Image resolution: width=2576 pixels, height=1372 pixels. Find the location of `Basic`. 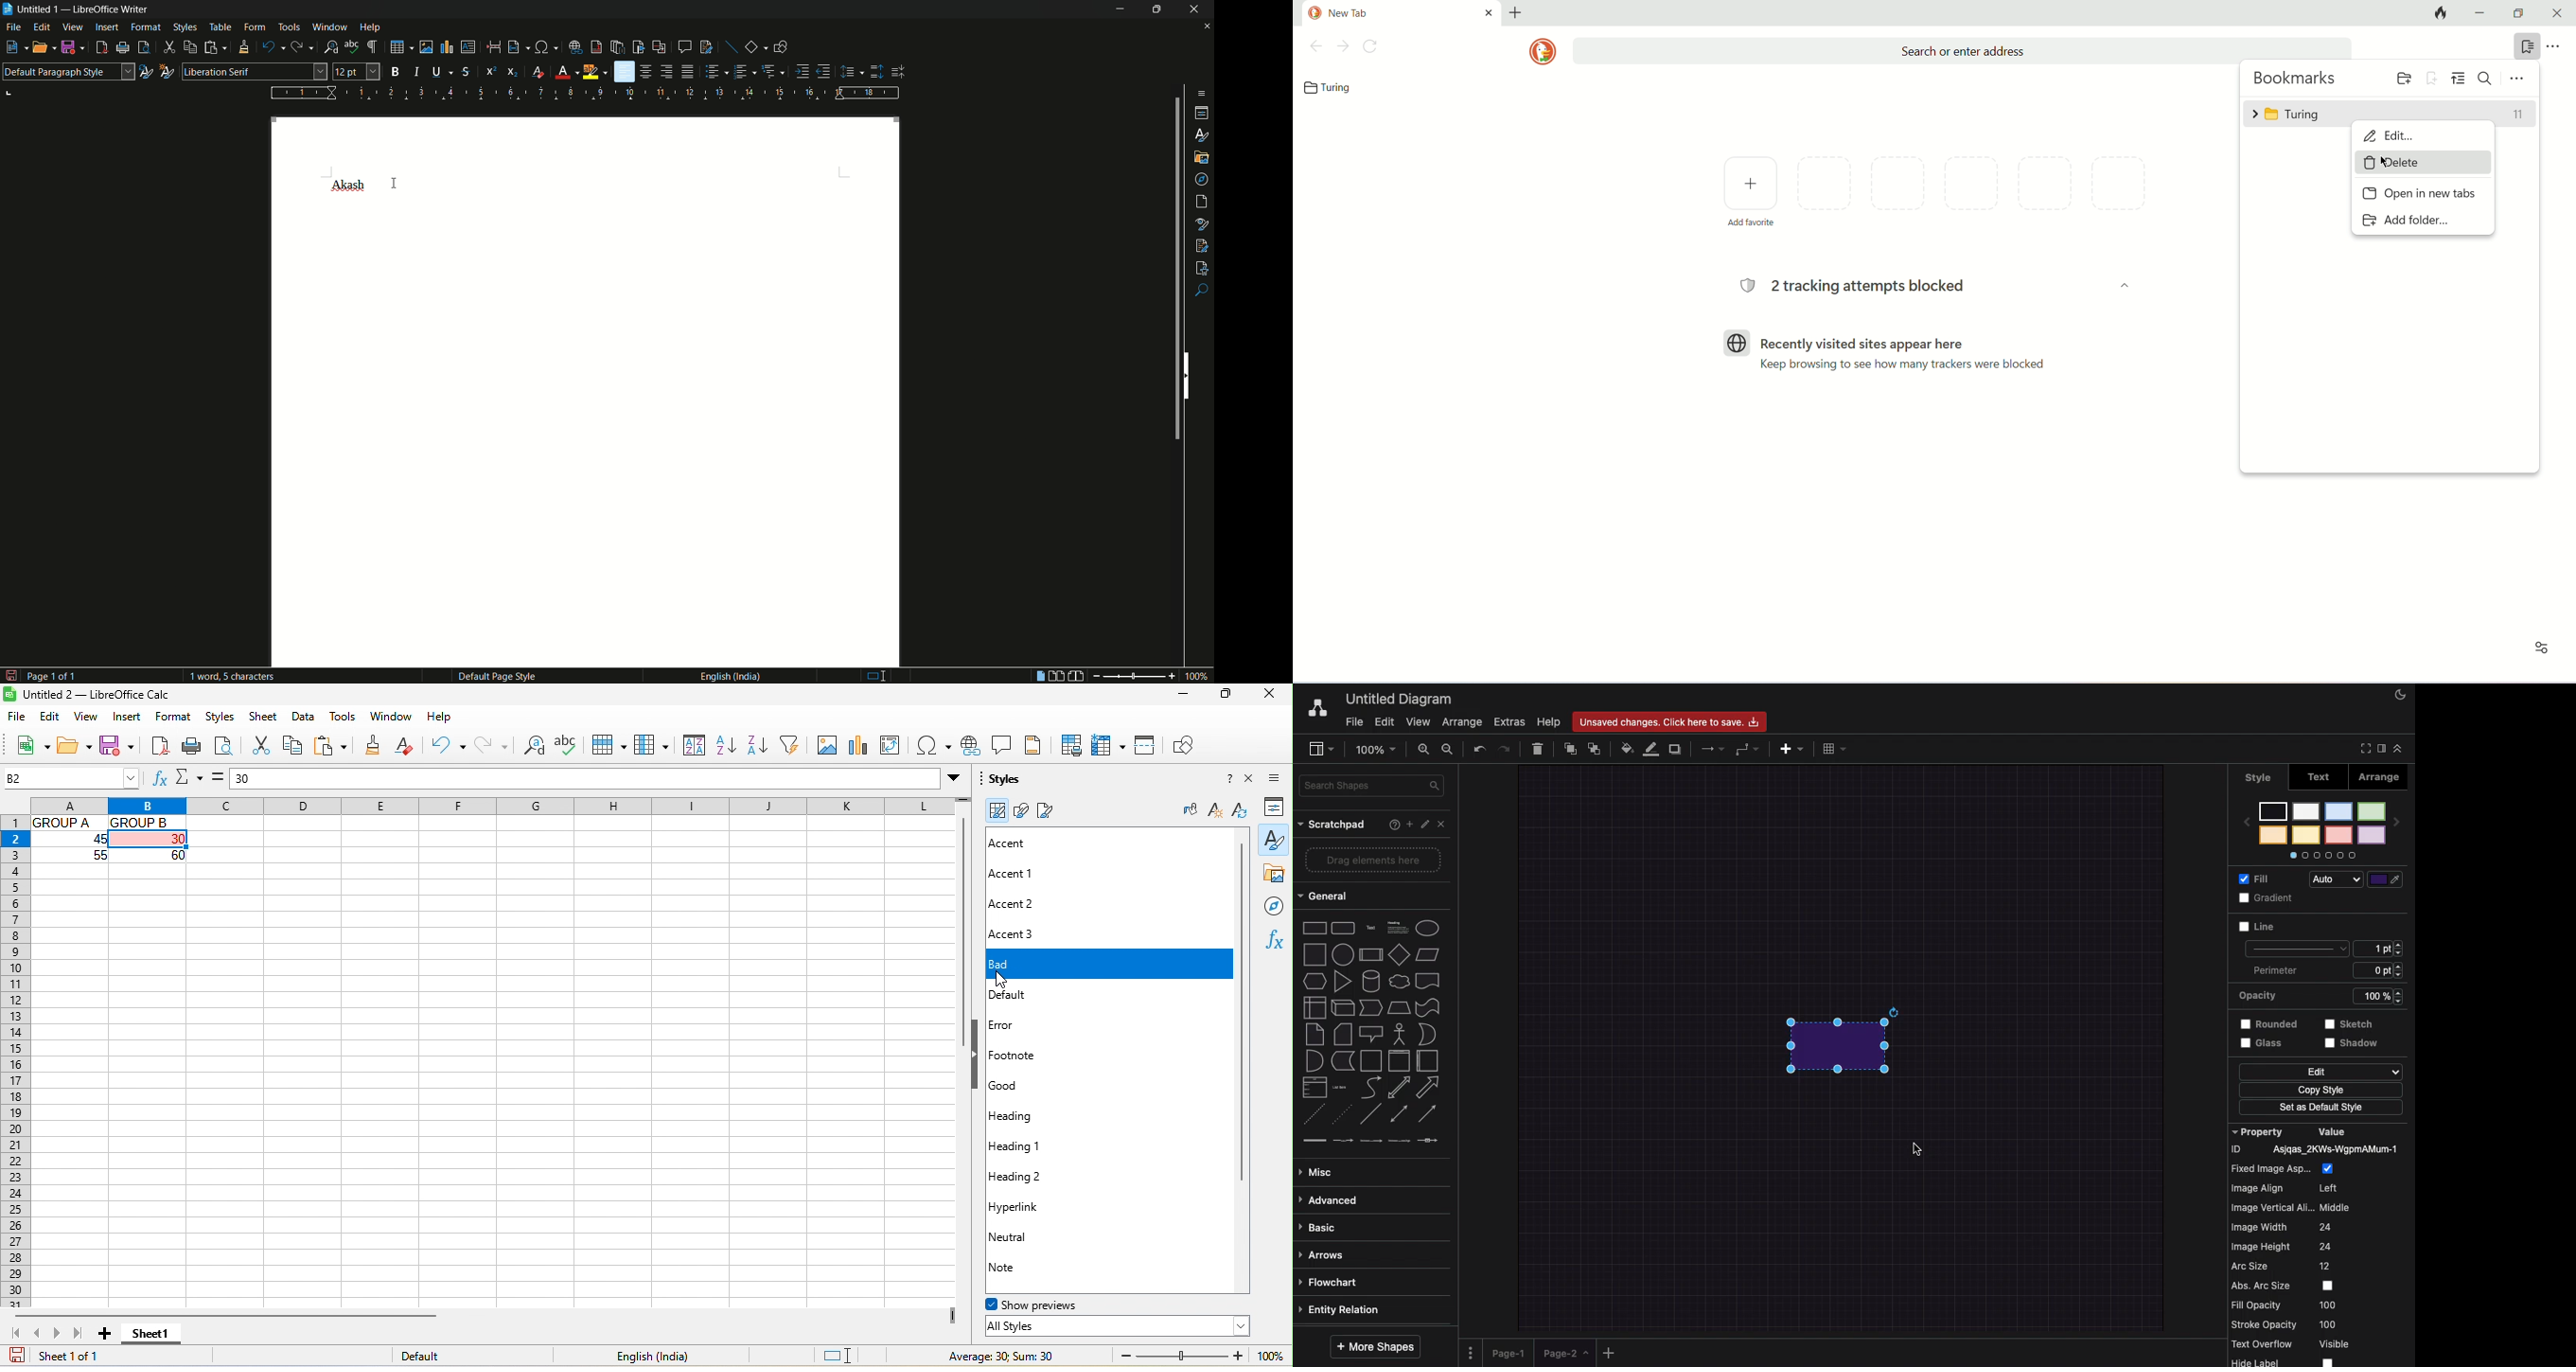

Basic is located at coordinates (1322, 1223).